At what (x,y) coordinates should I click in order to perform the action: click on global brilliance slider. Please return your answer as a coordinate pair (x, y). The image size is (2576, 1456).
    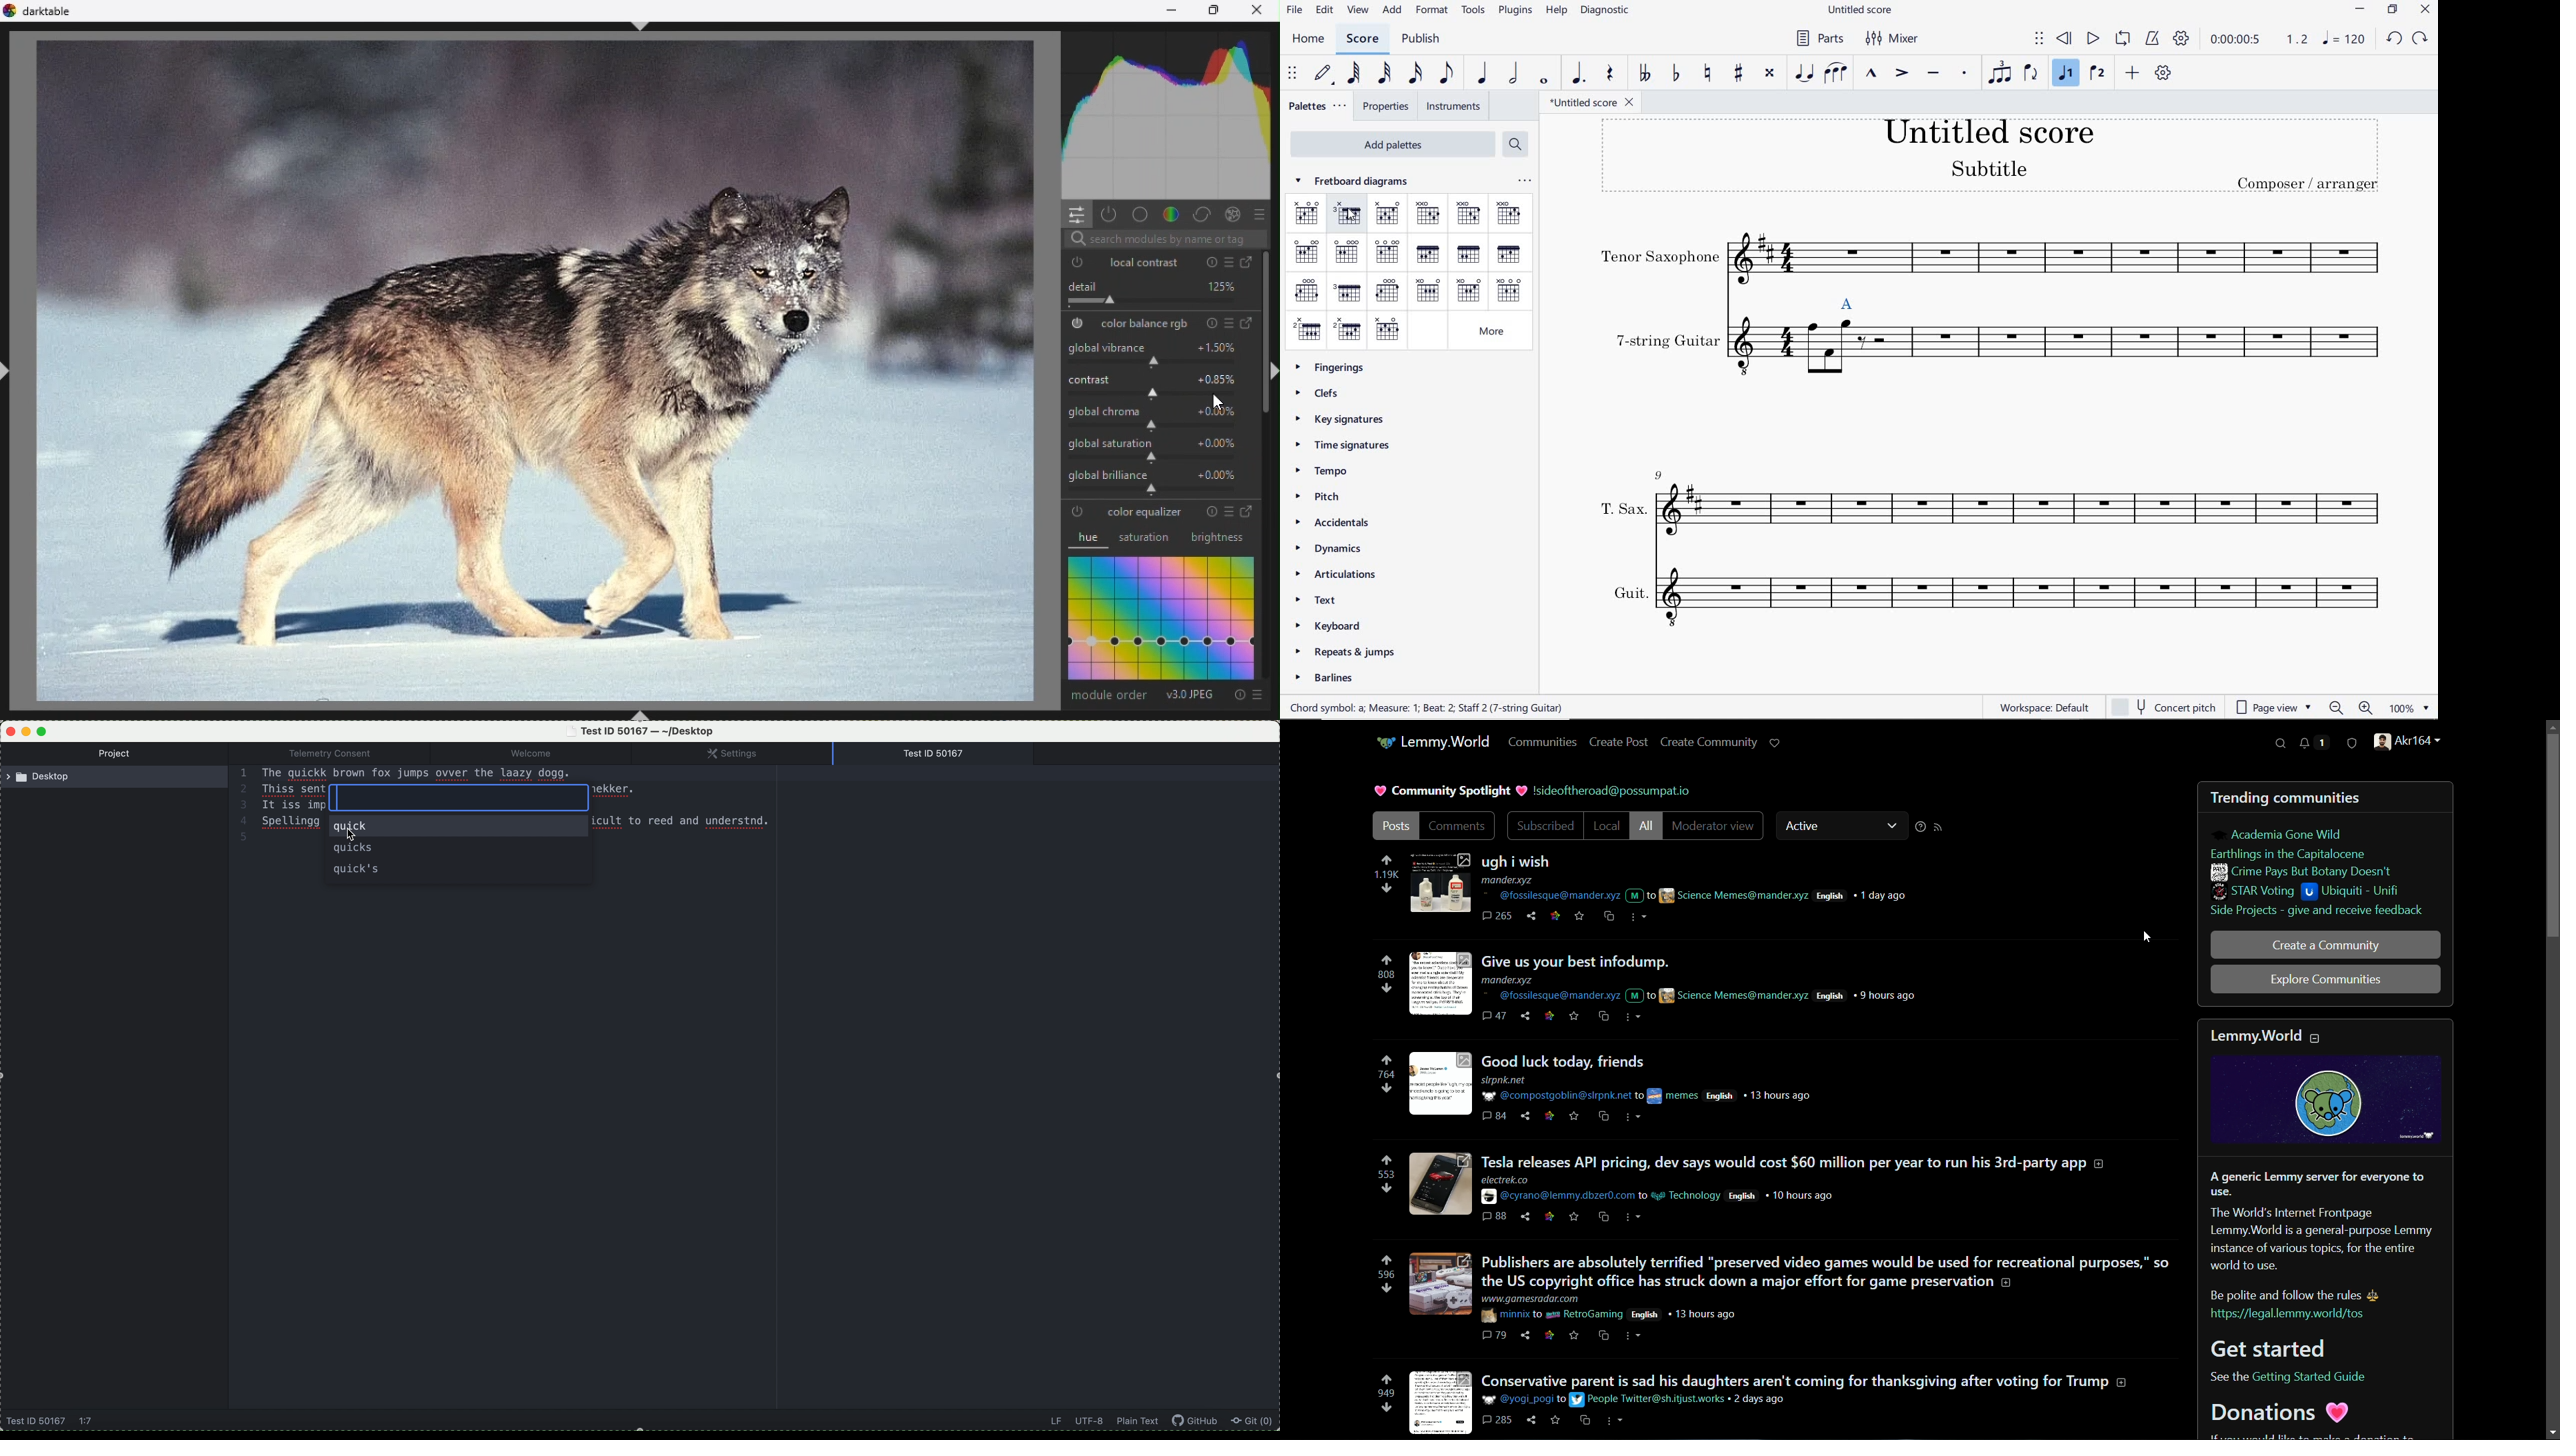
    Looking at the image, I should click on (1156, 482).